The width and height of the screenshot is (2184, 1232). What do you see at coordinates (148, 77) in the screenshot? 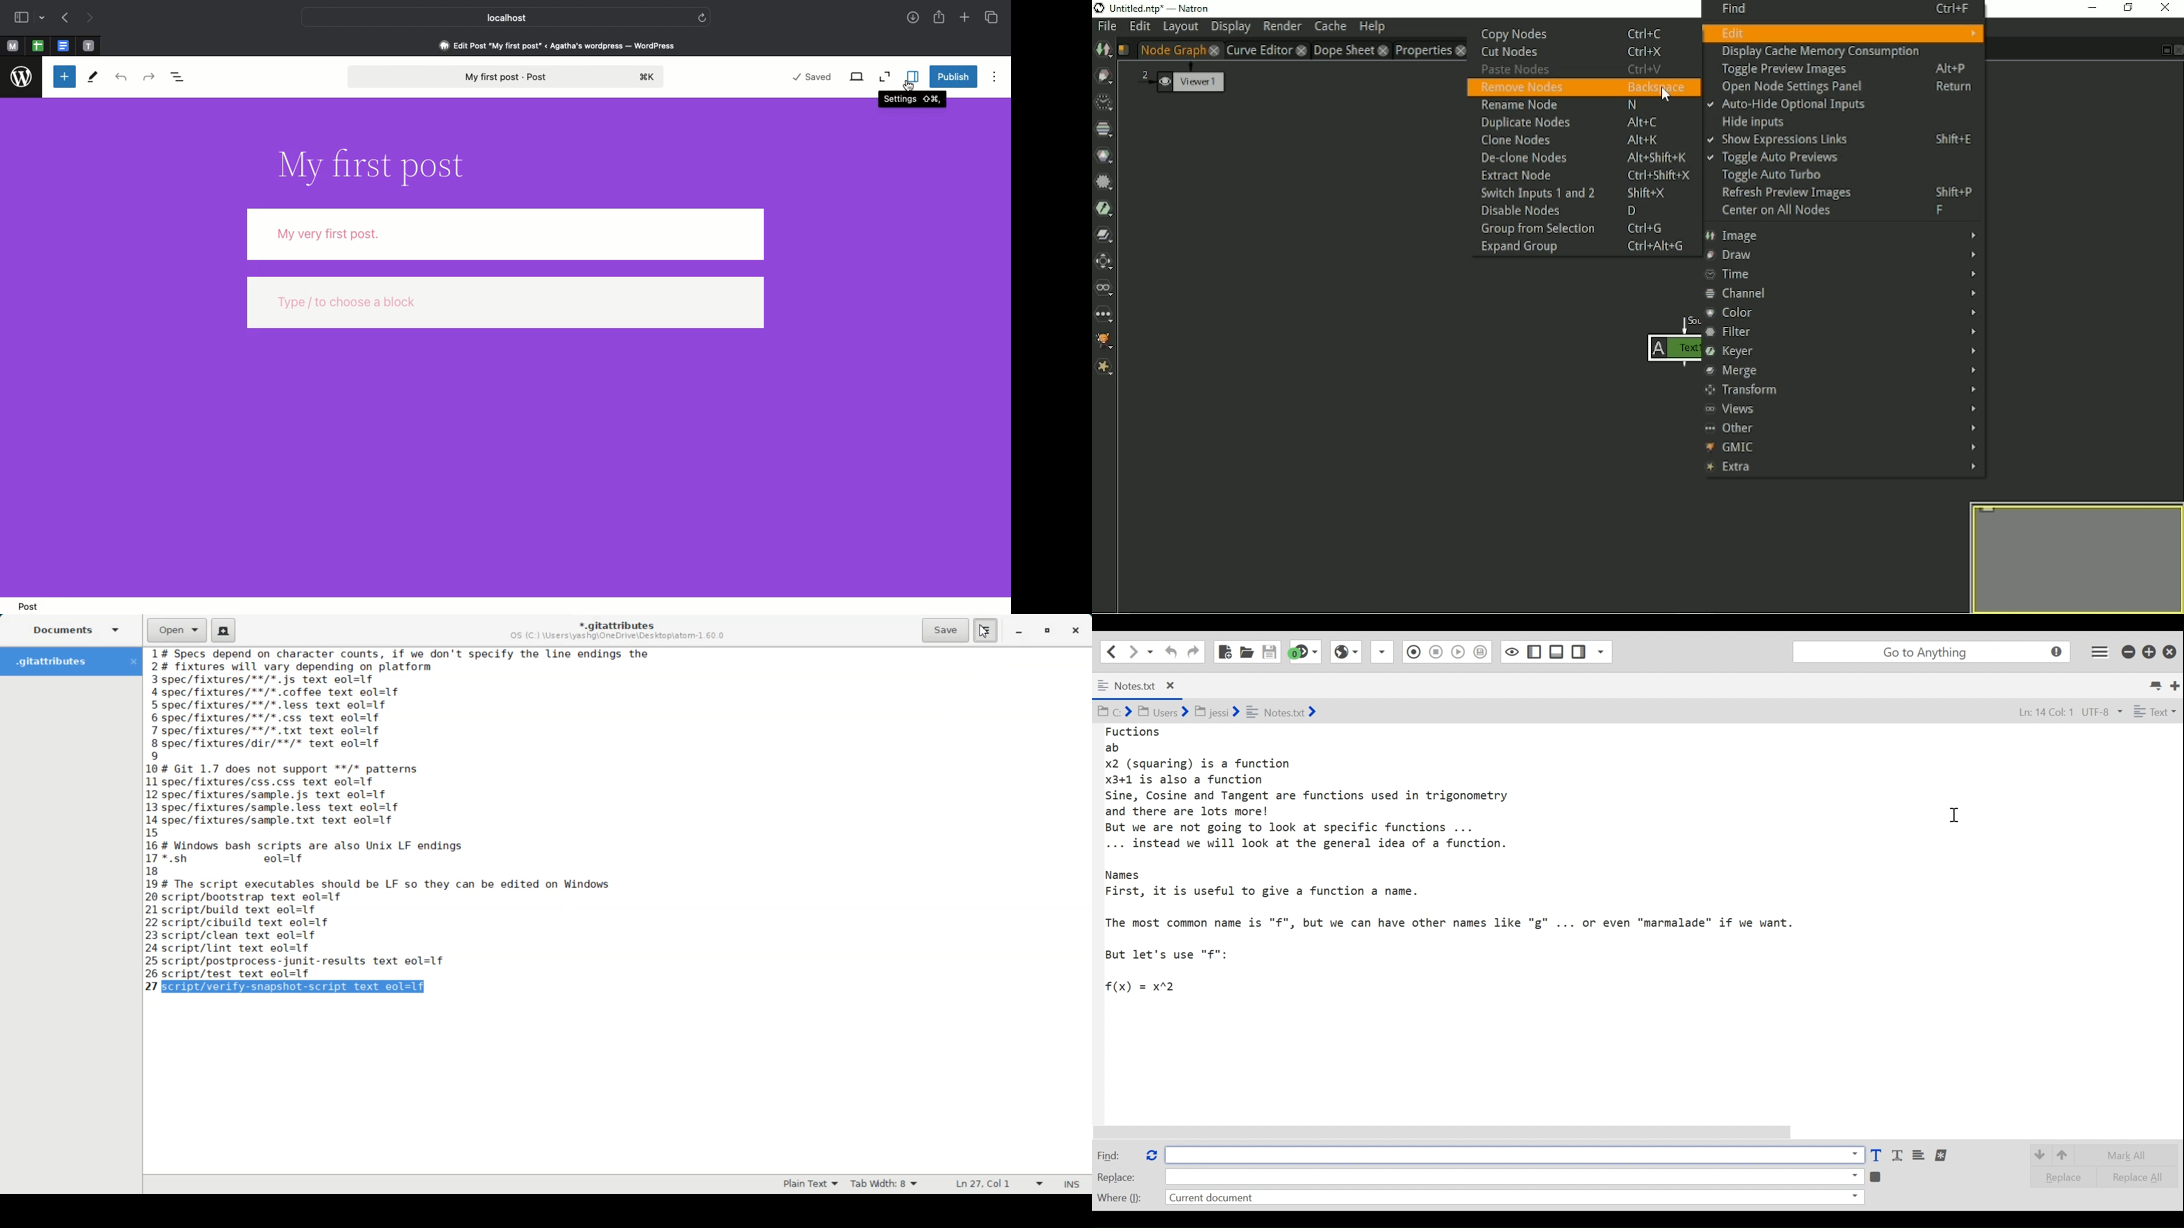
I see `Redo` at bounding box center [148, 77].